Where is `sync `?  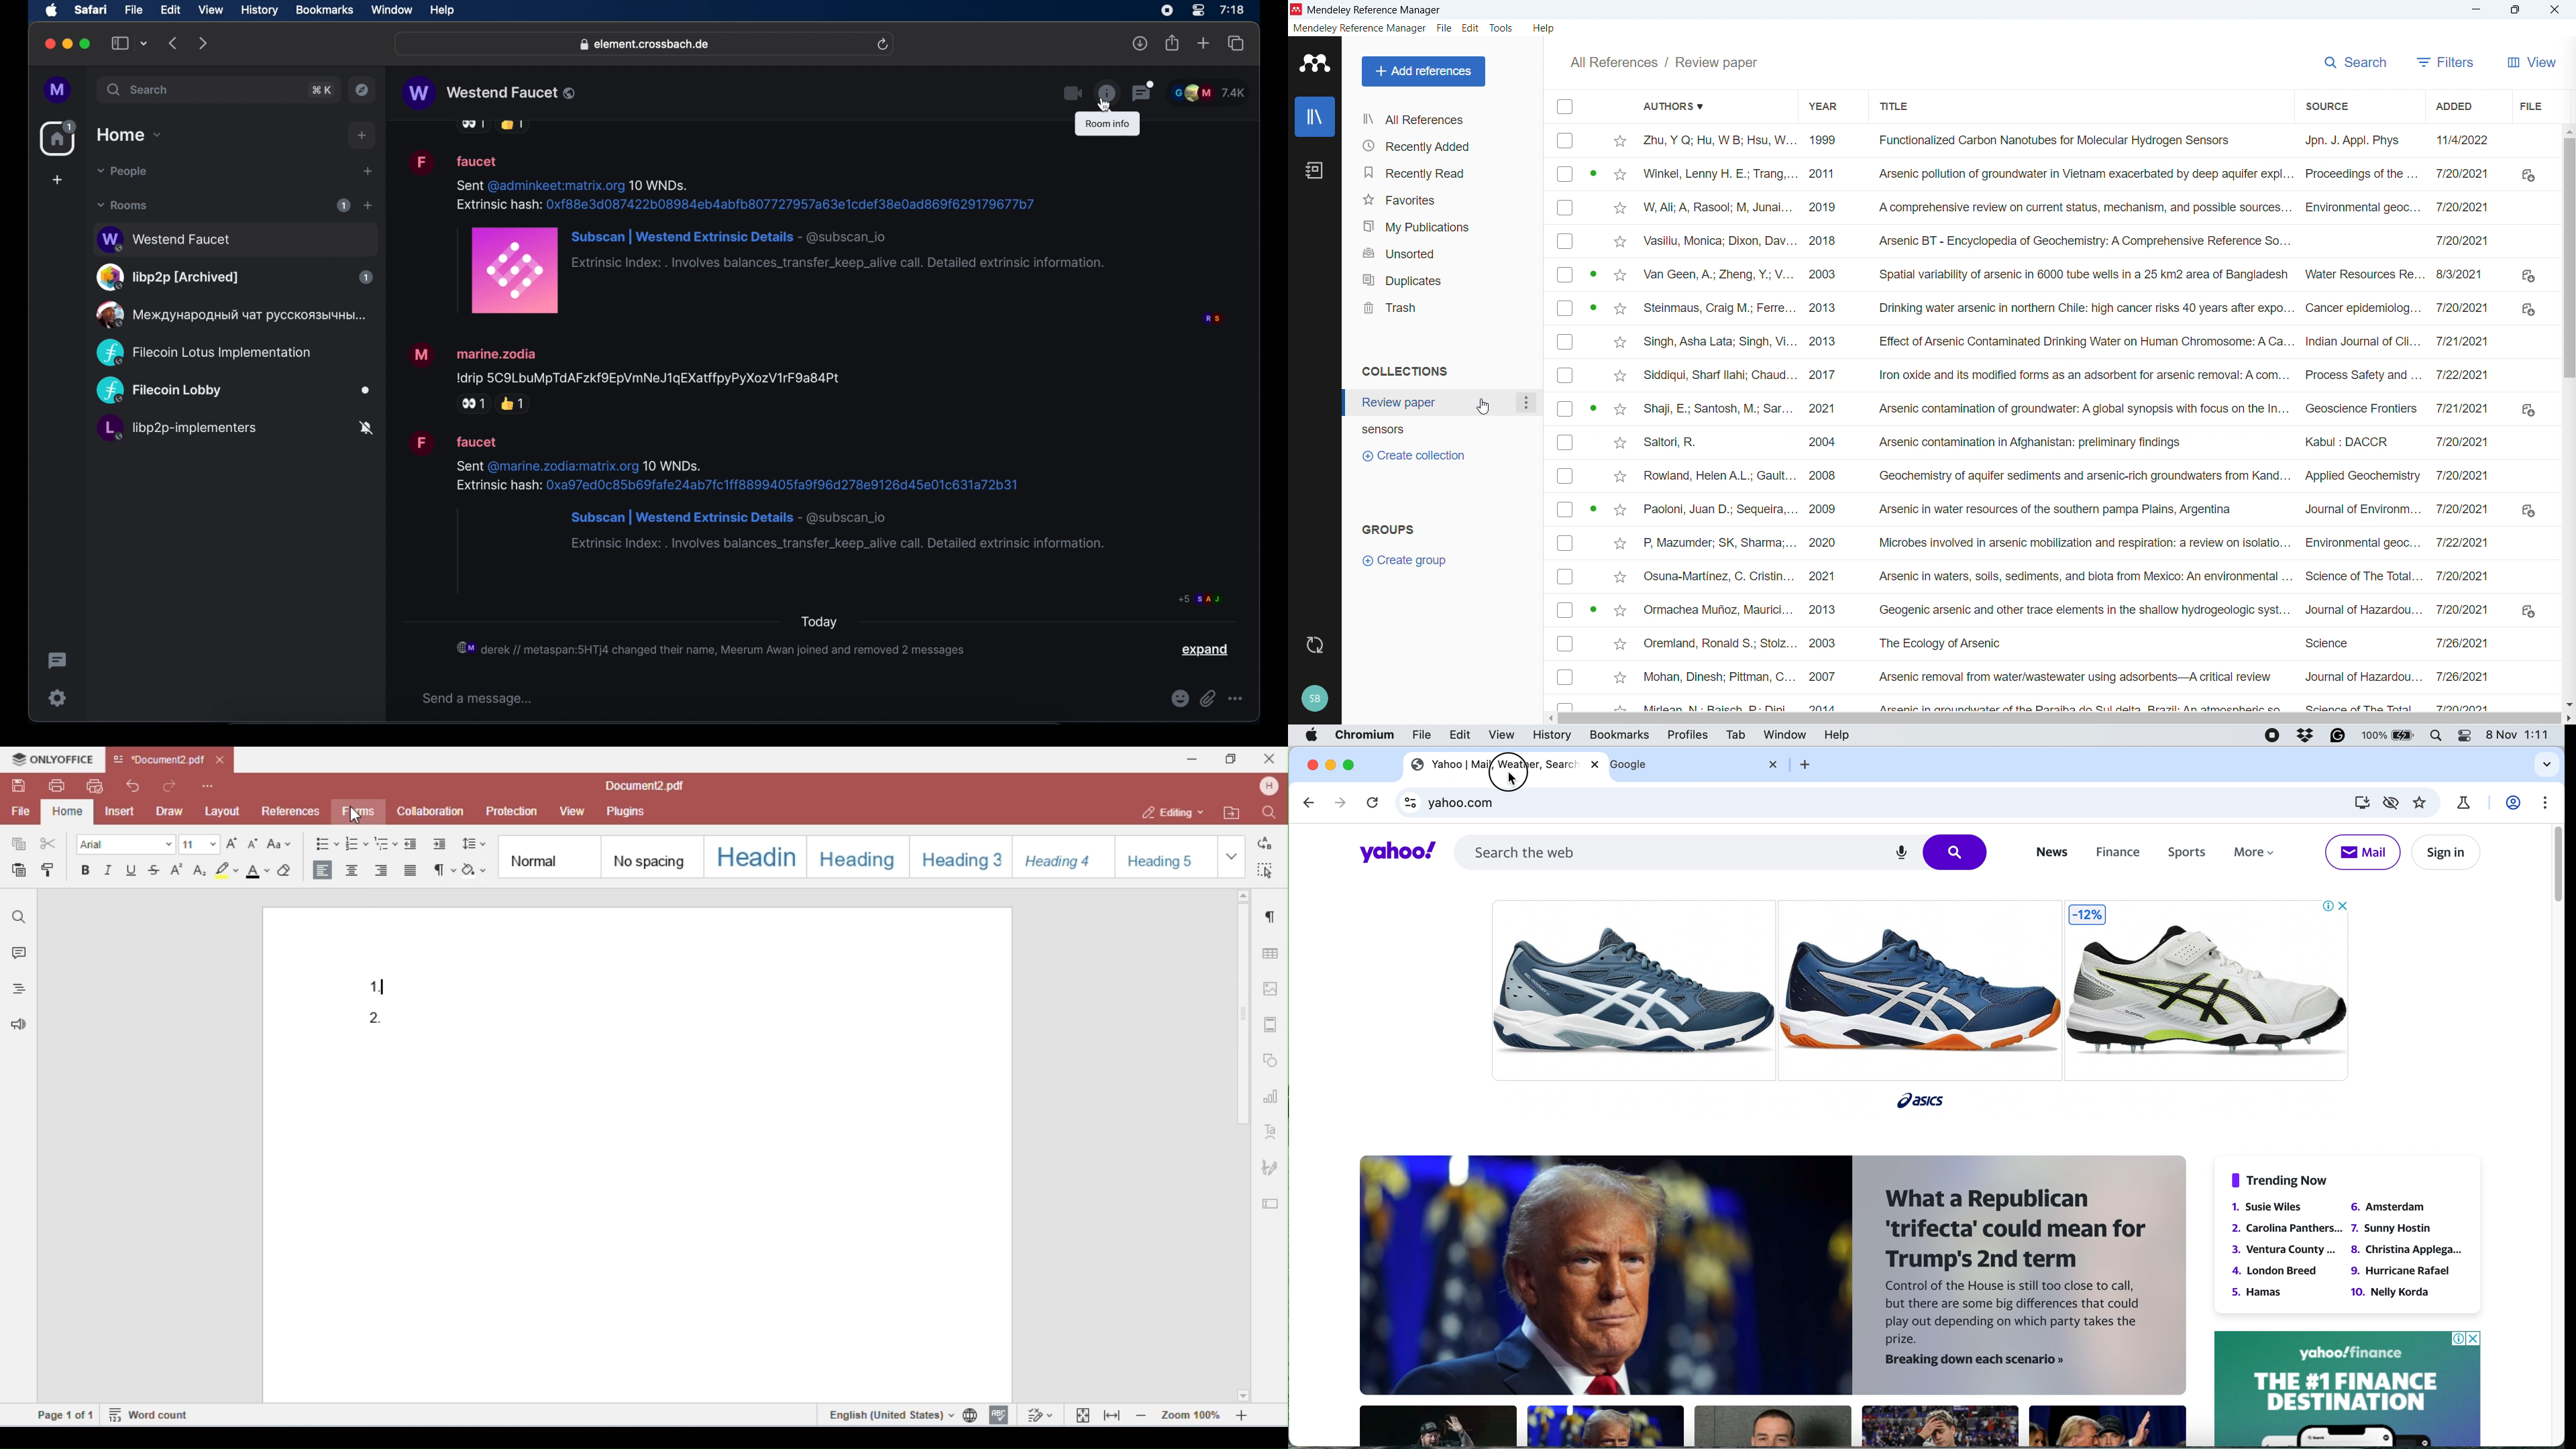 sync  is located at coordinates (1316, 645).